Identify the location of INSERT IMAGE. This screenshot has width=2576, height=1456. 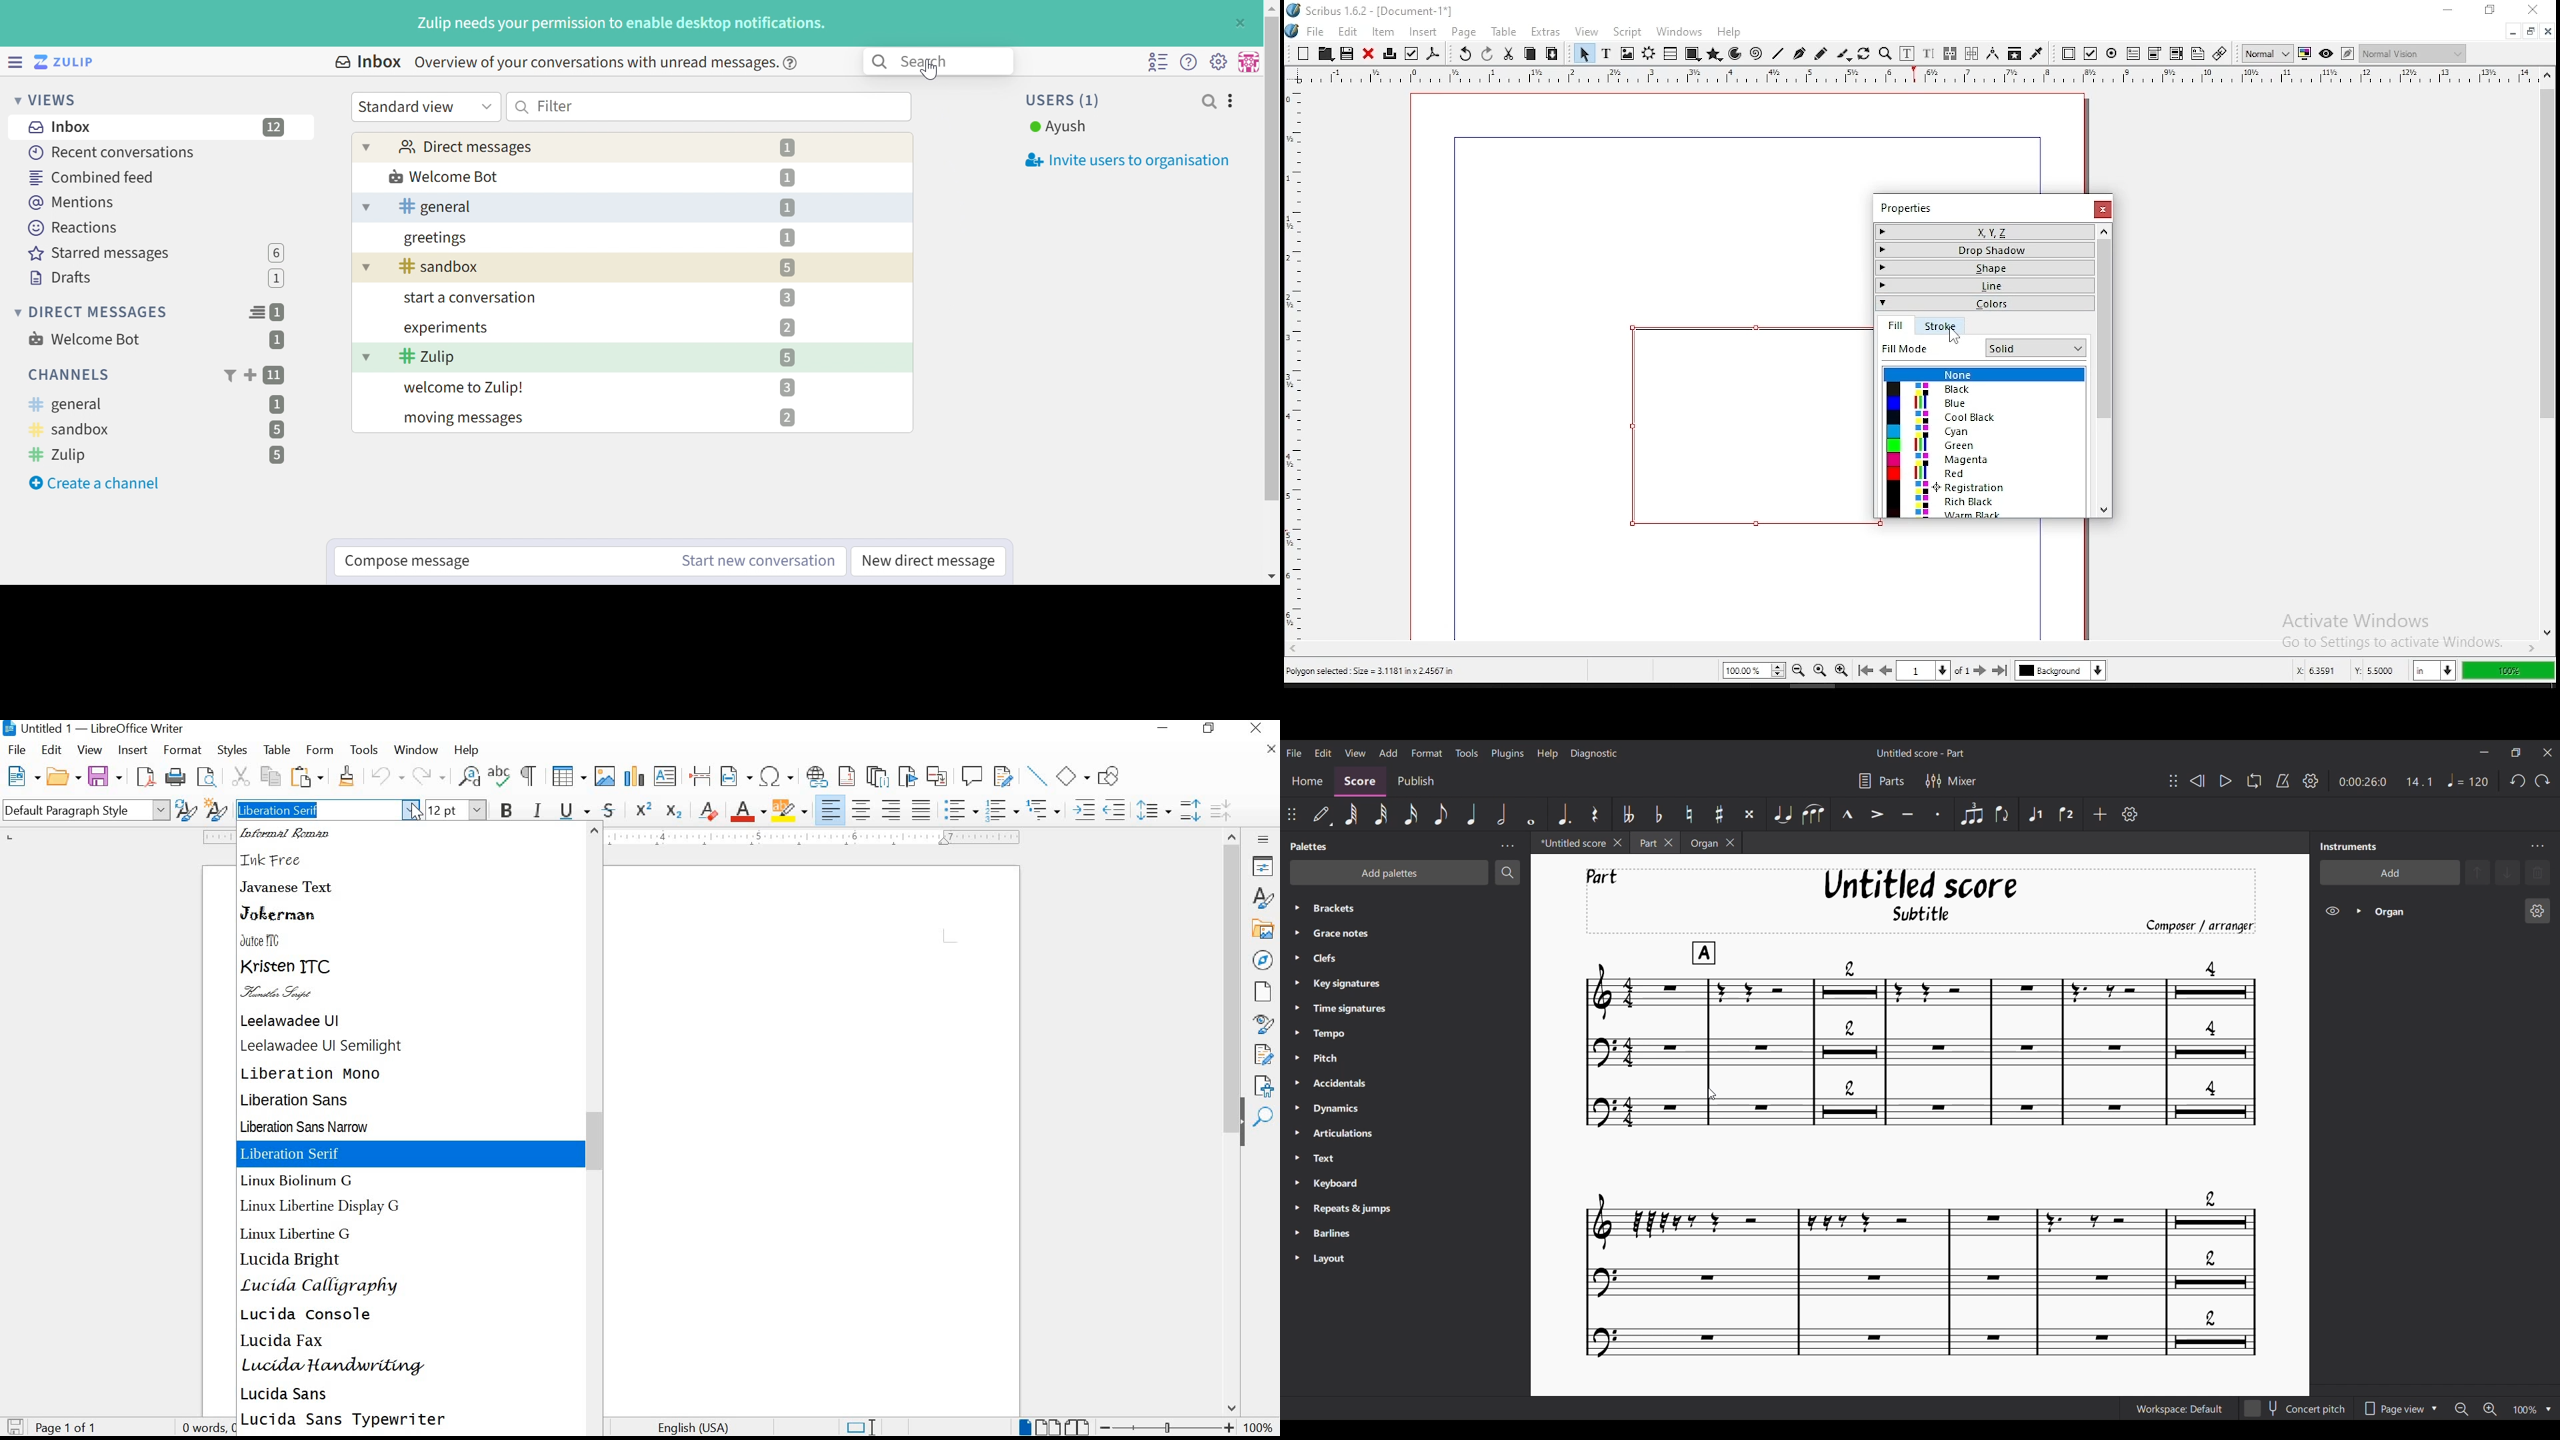
(603, 776).